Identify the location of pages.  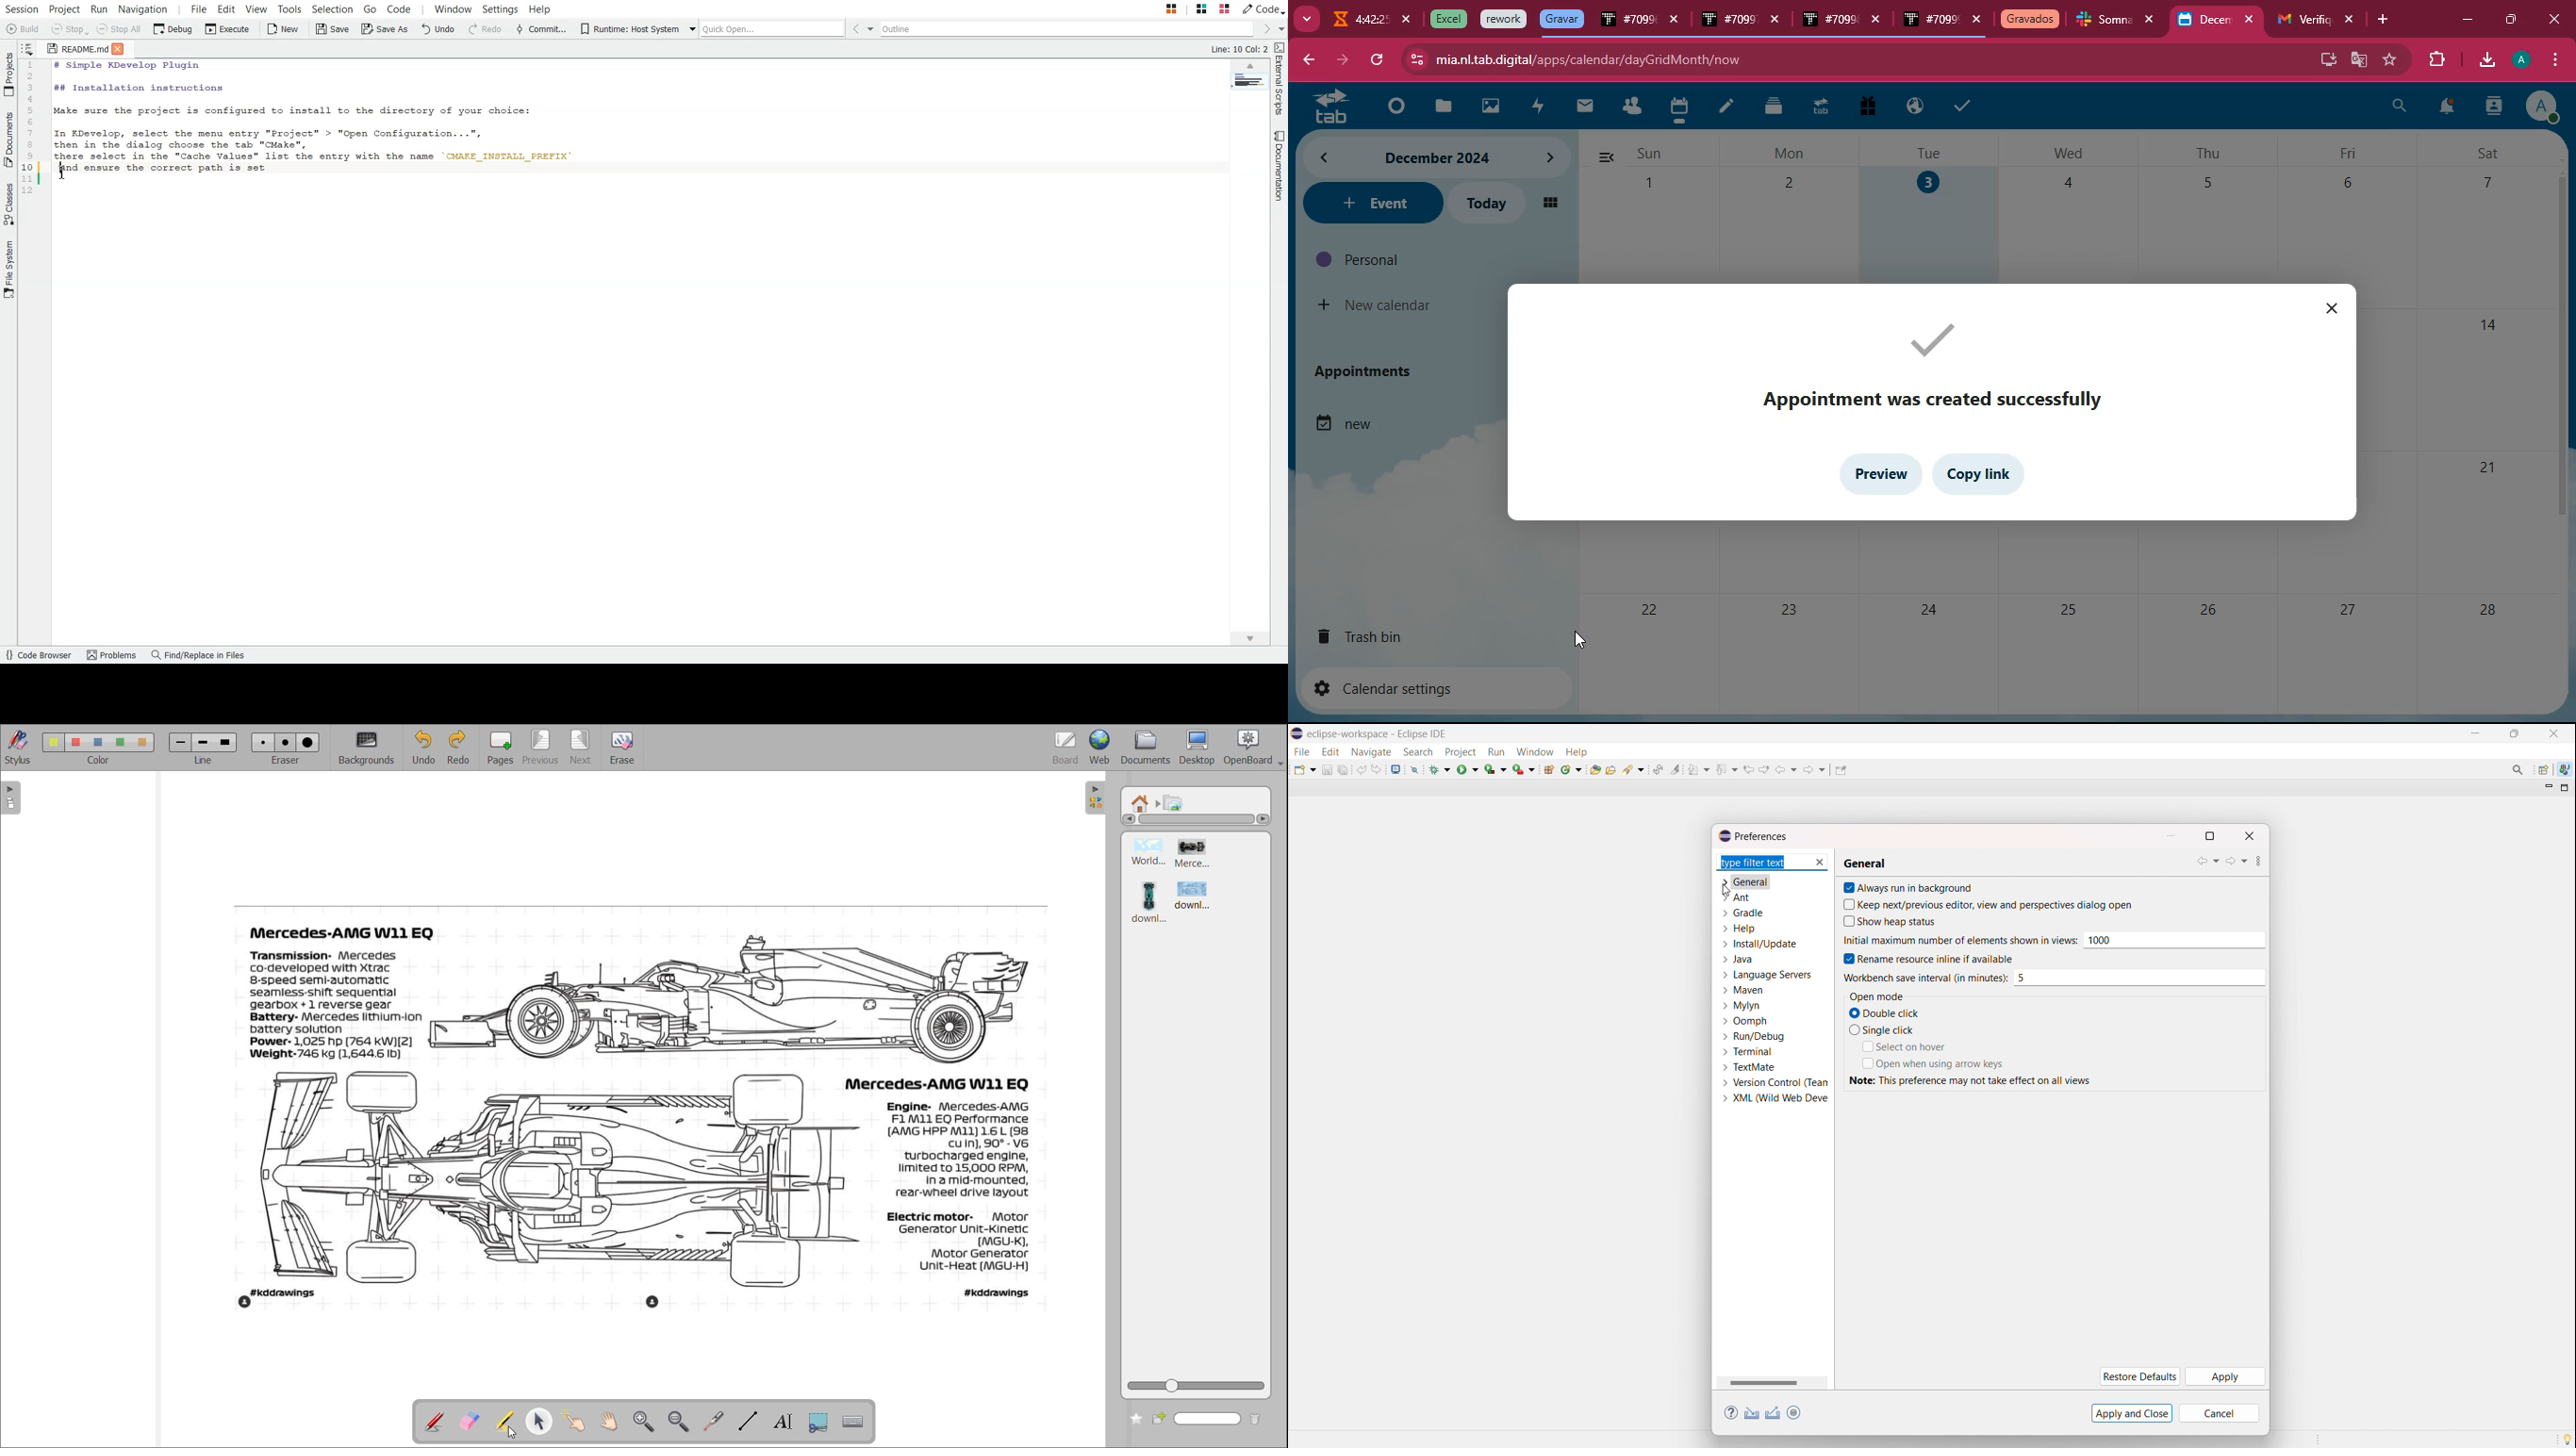
(503, 745).